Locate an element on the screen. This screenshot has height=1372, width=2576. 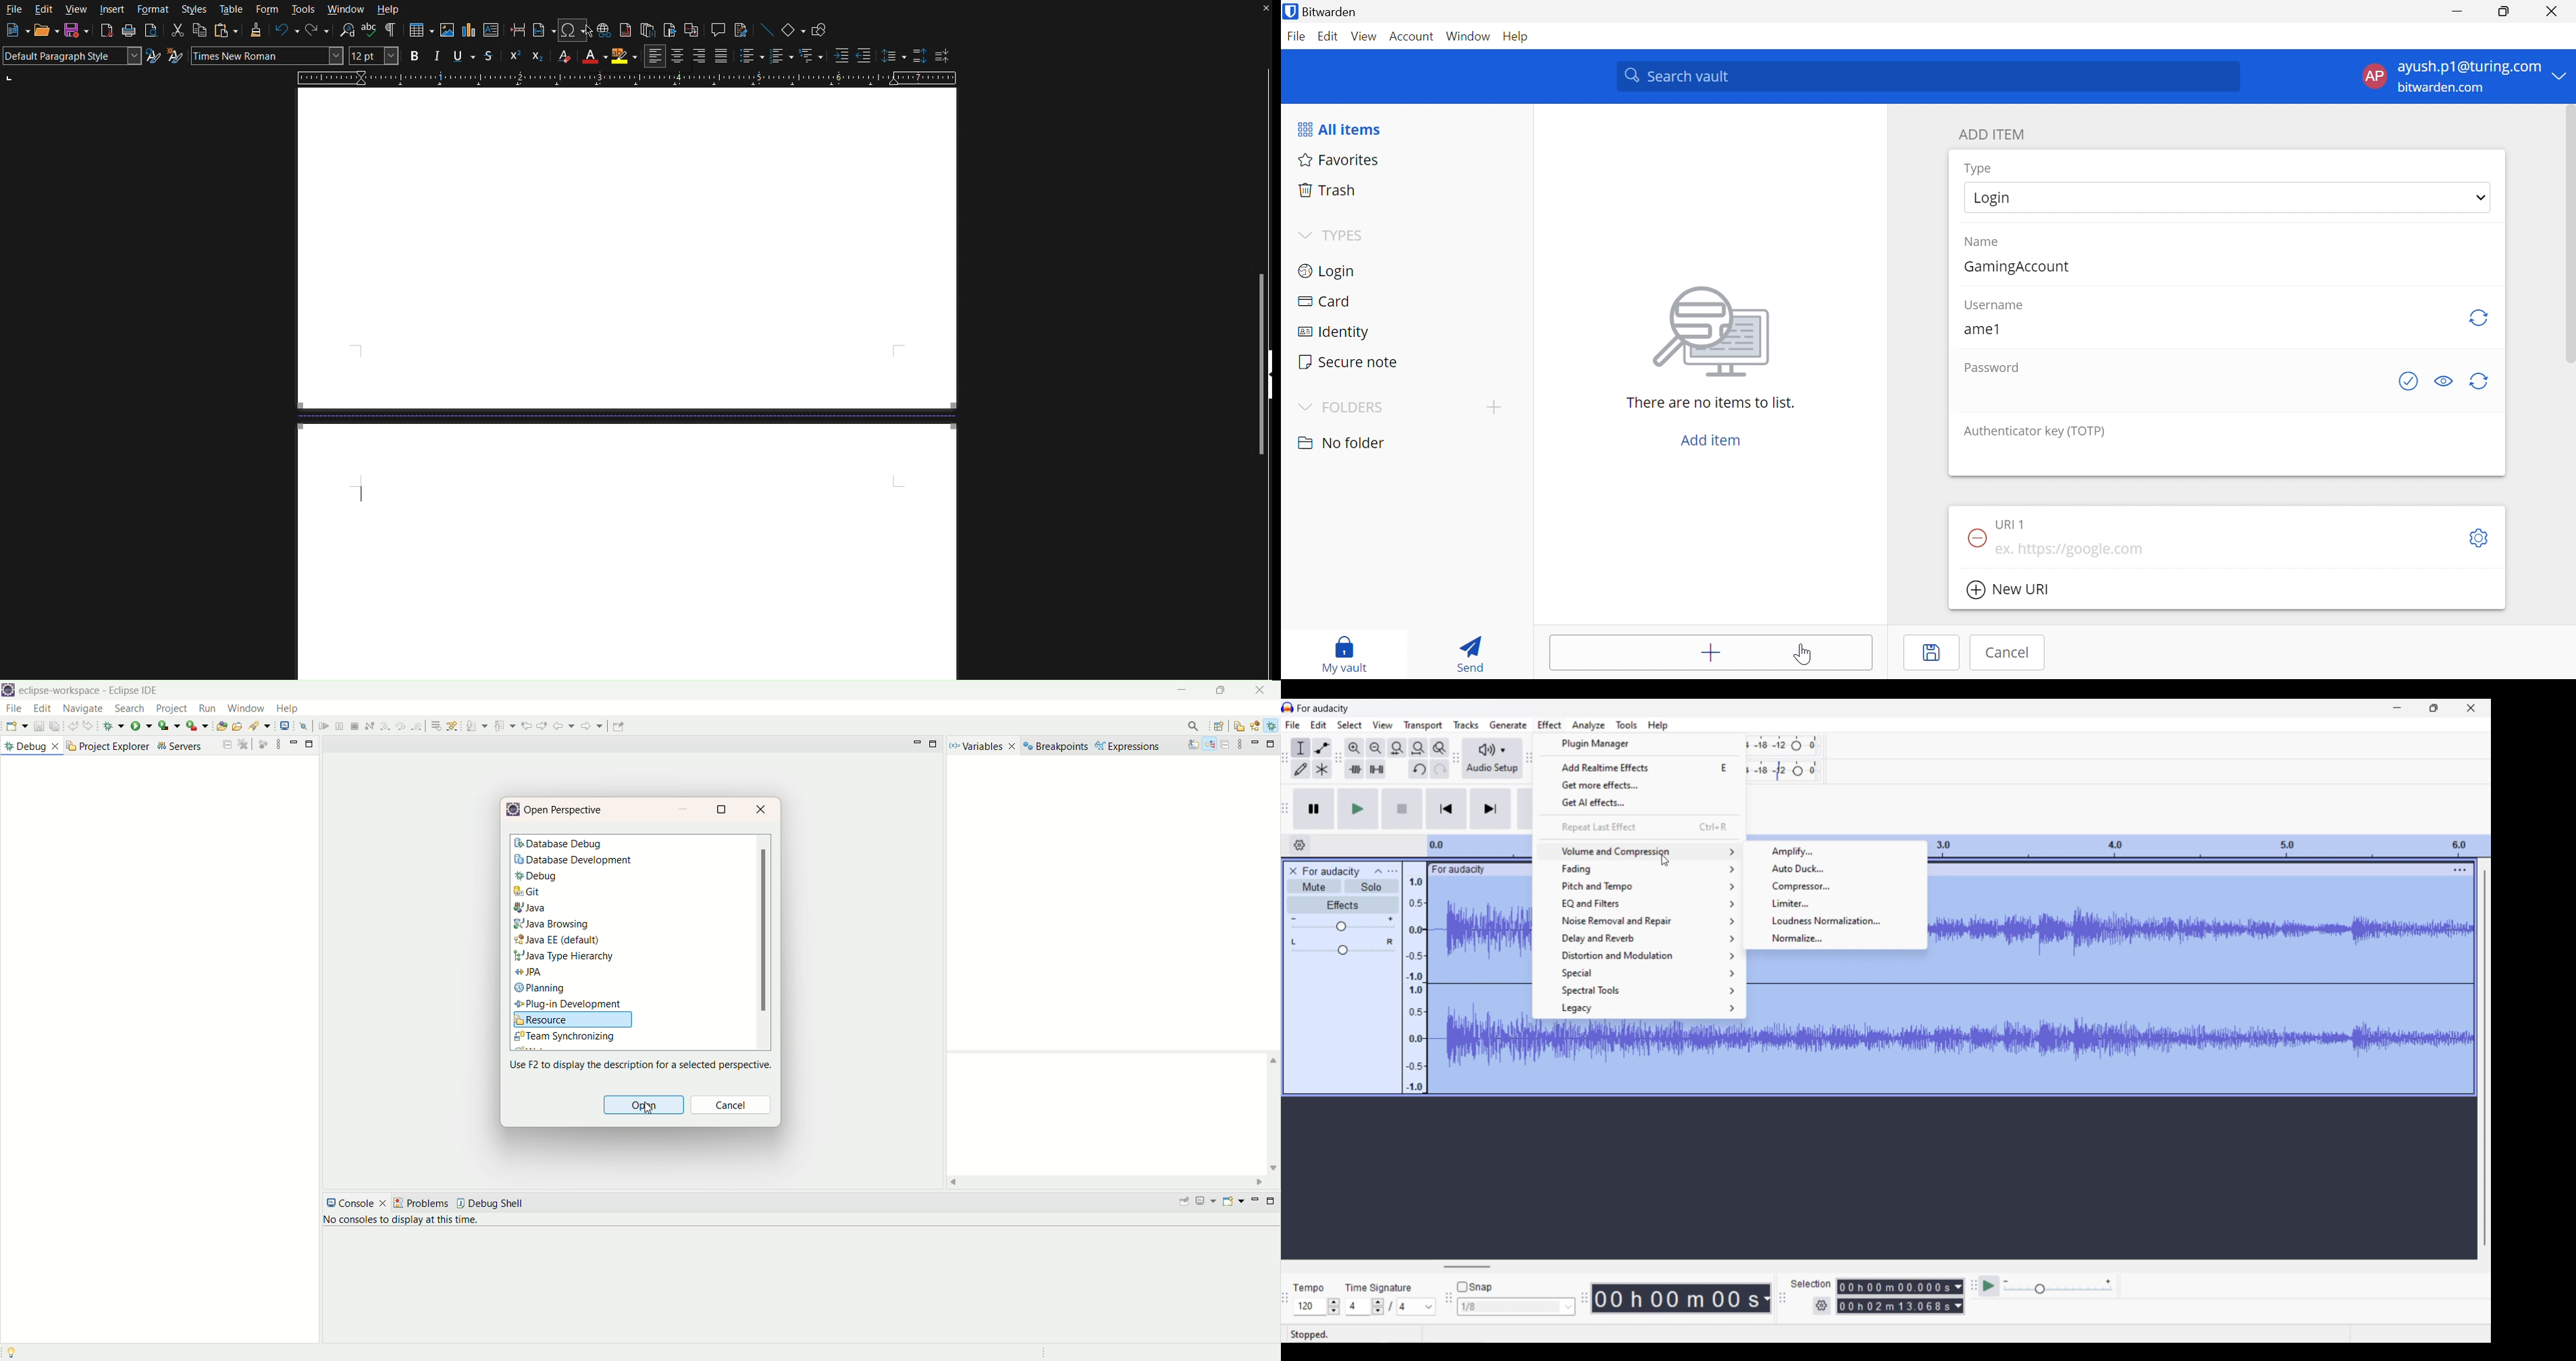
ame1 is located at coordinates (1980, 329).